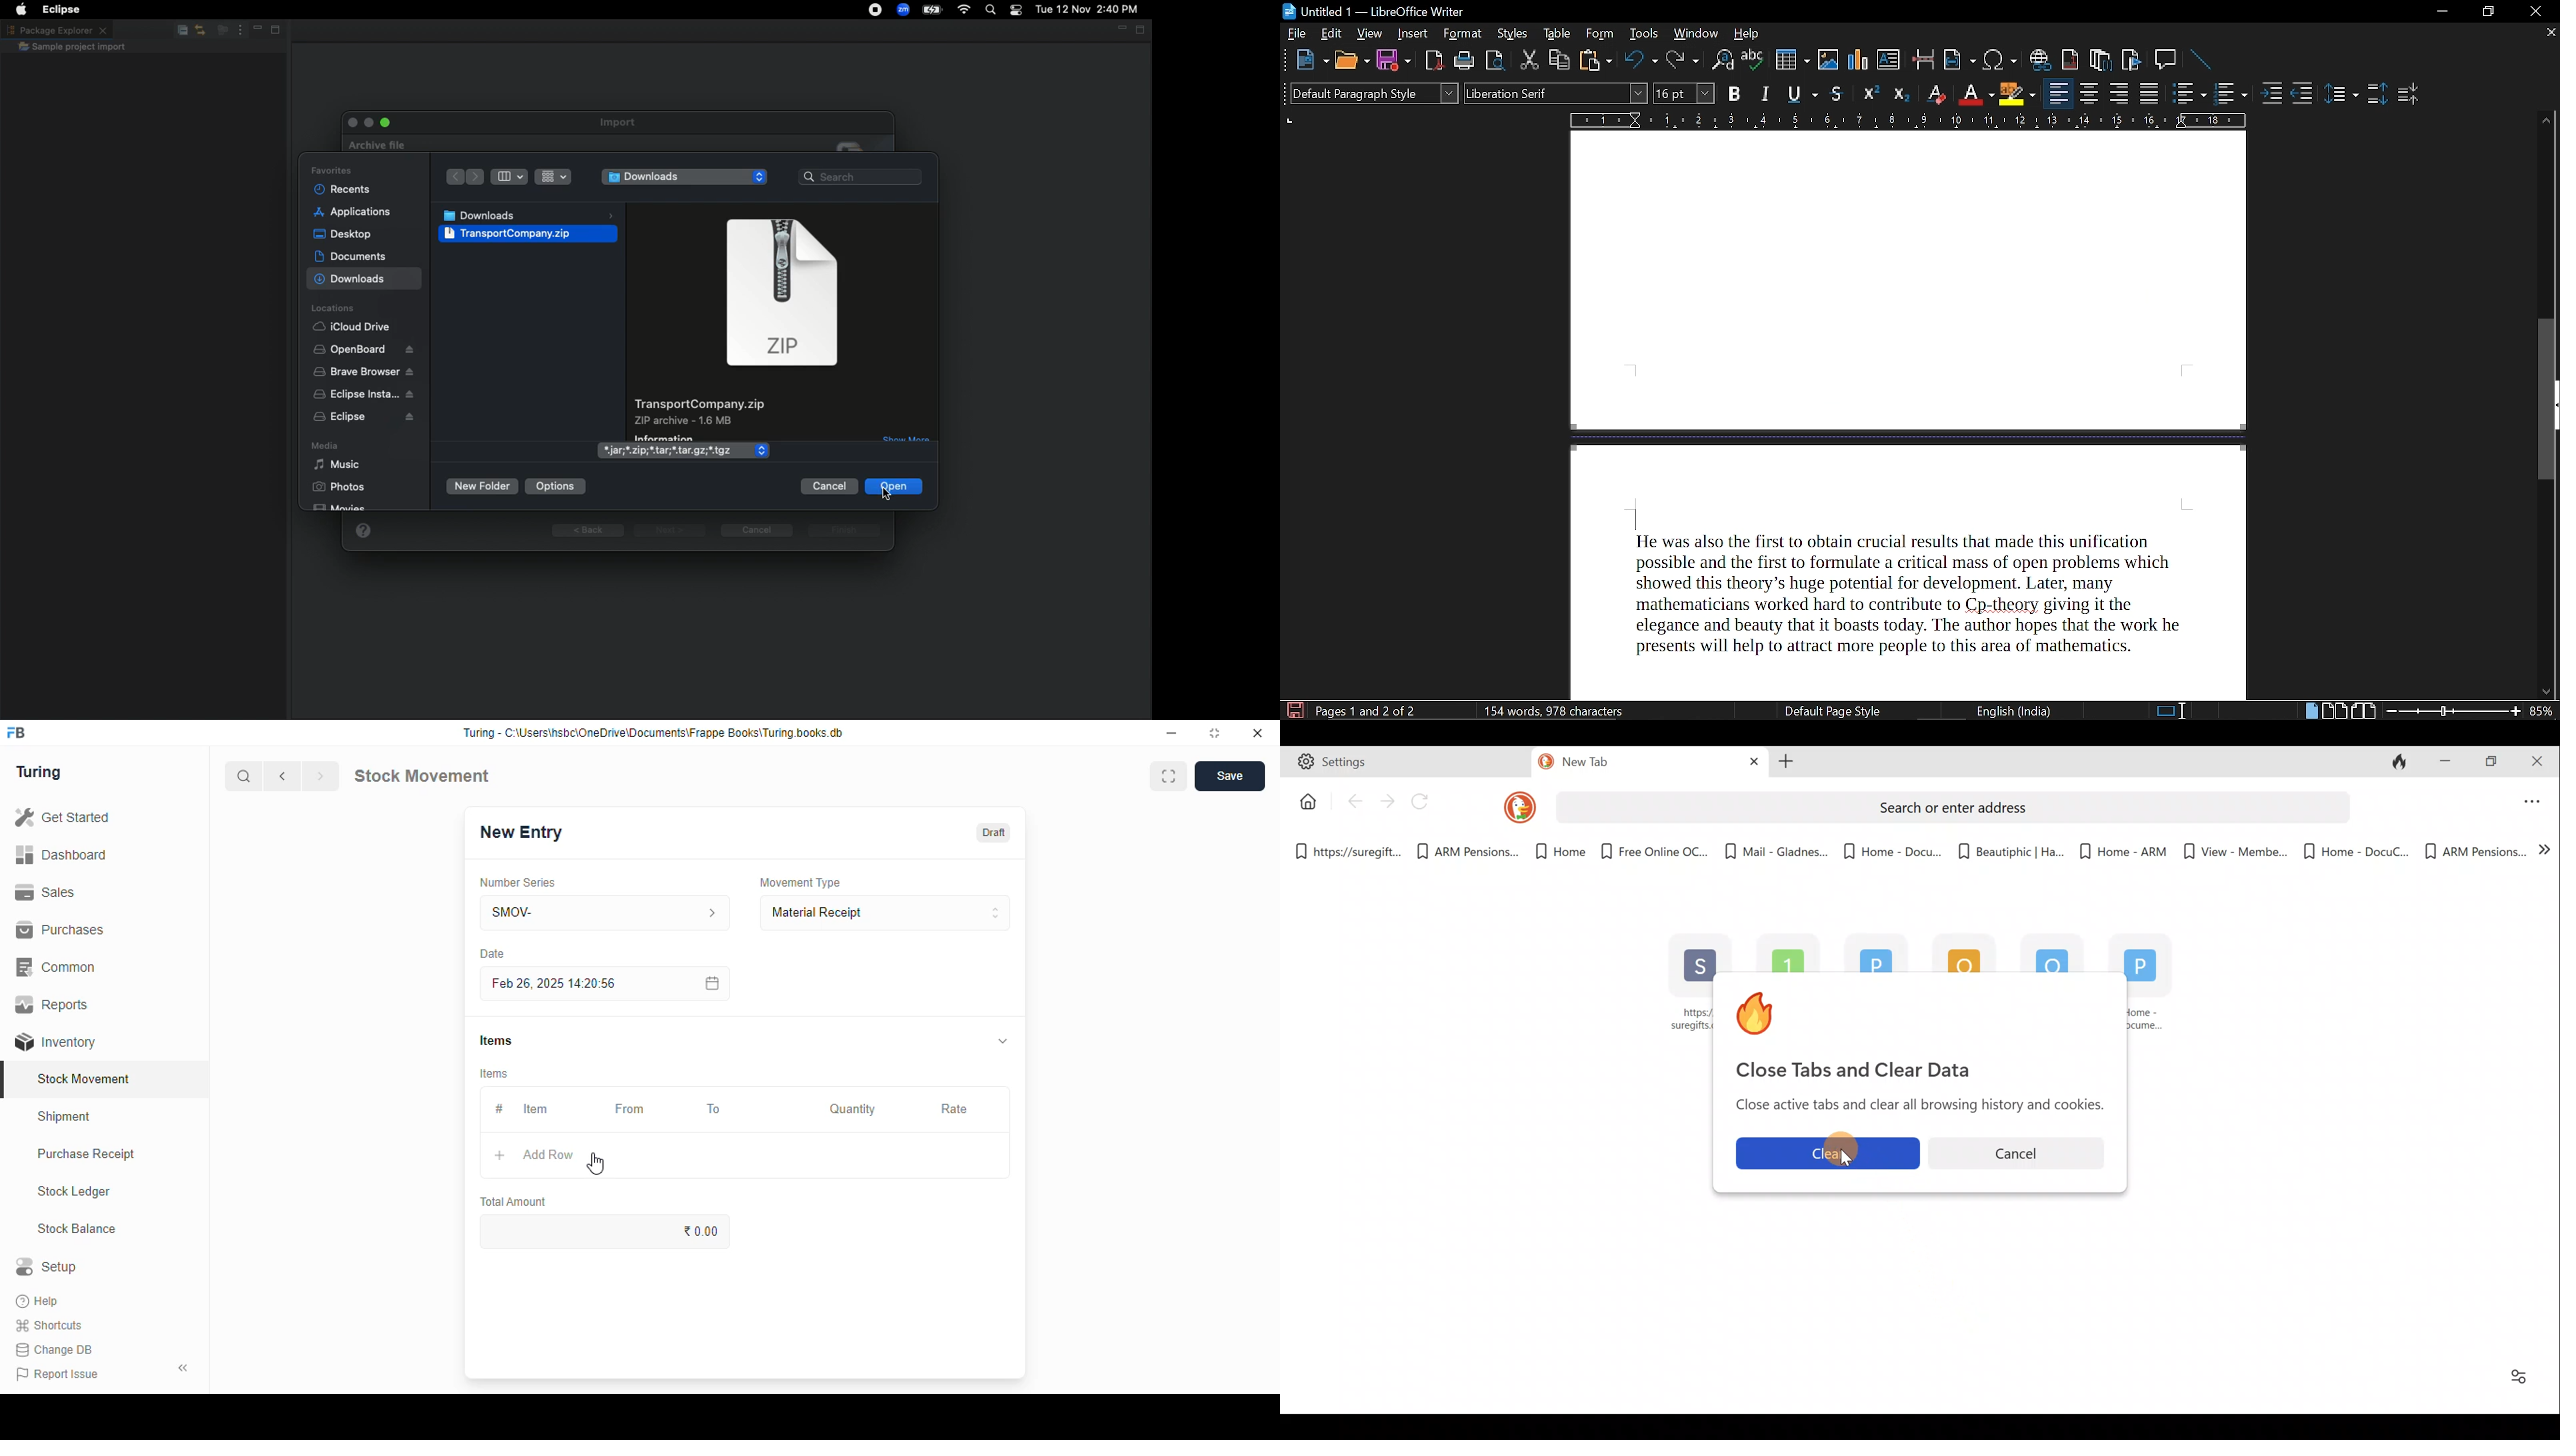 Image resolution: width=2576 pixels, height=1456 pixels. I want to click on Apple logo, so click(21, 8).